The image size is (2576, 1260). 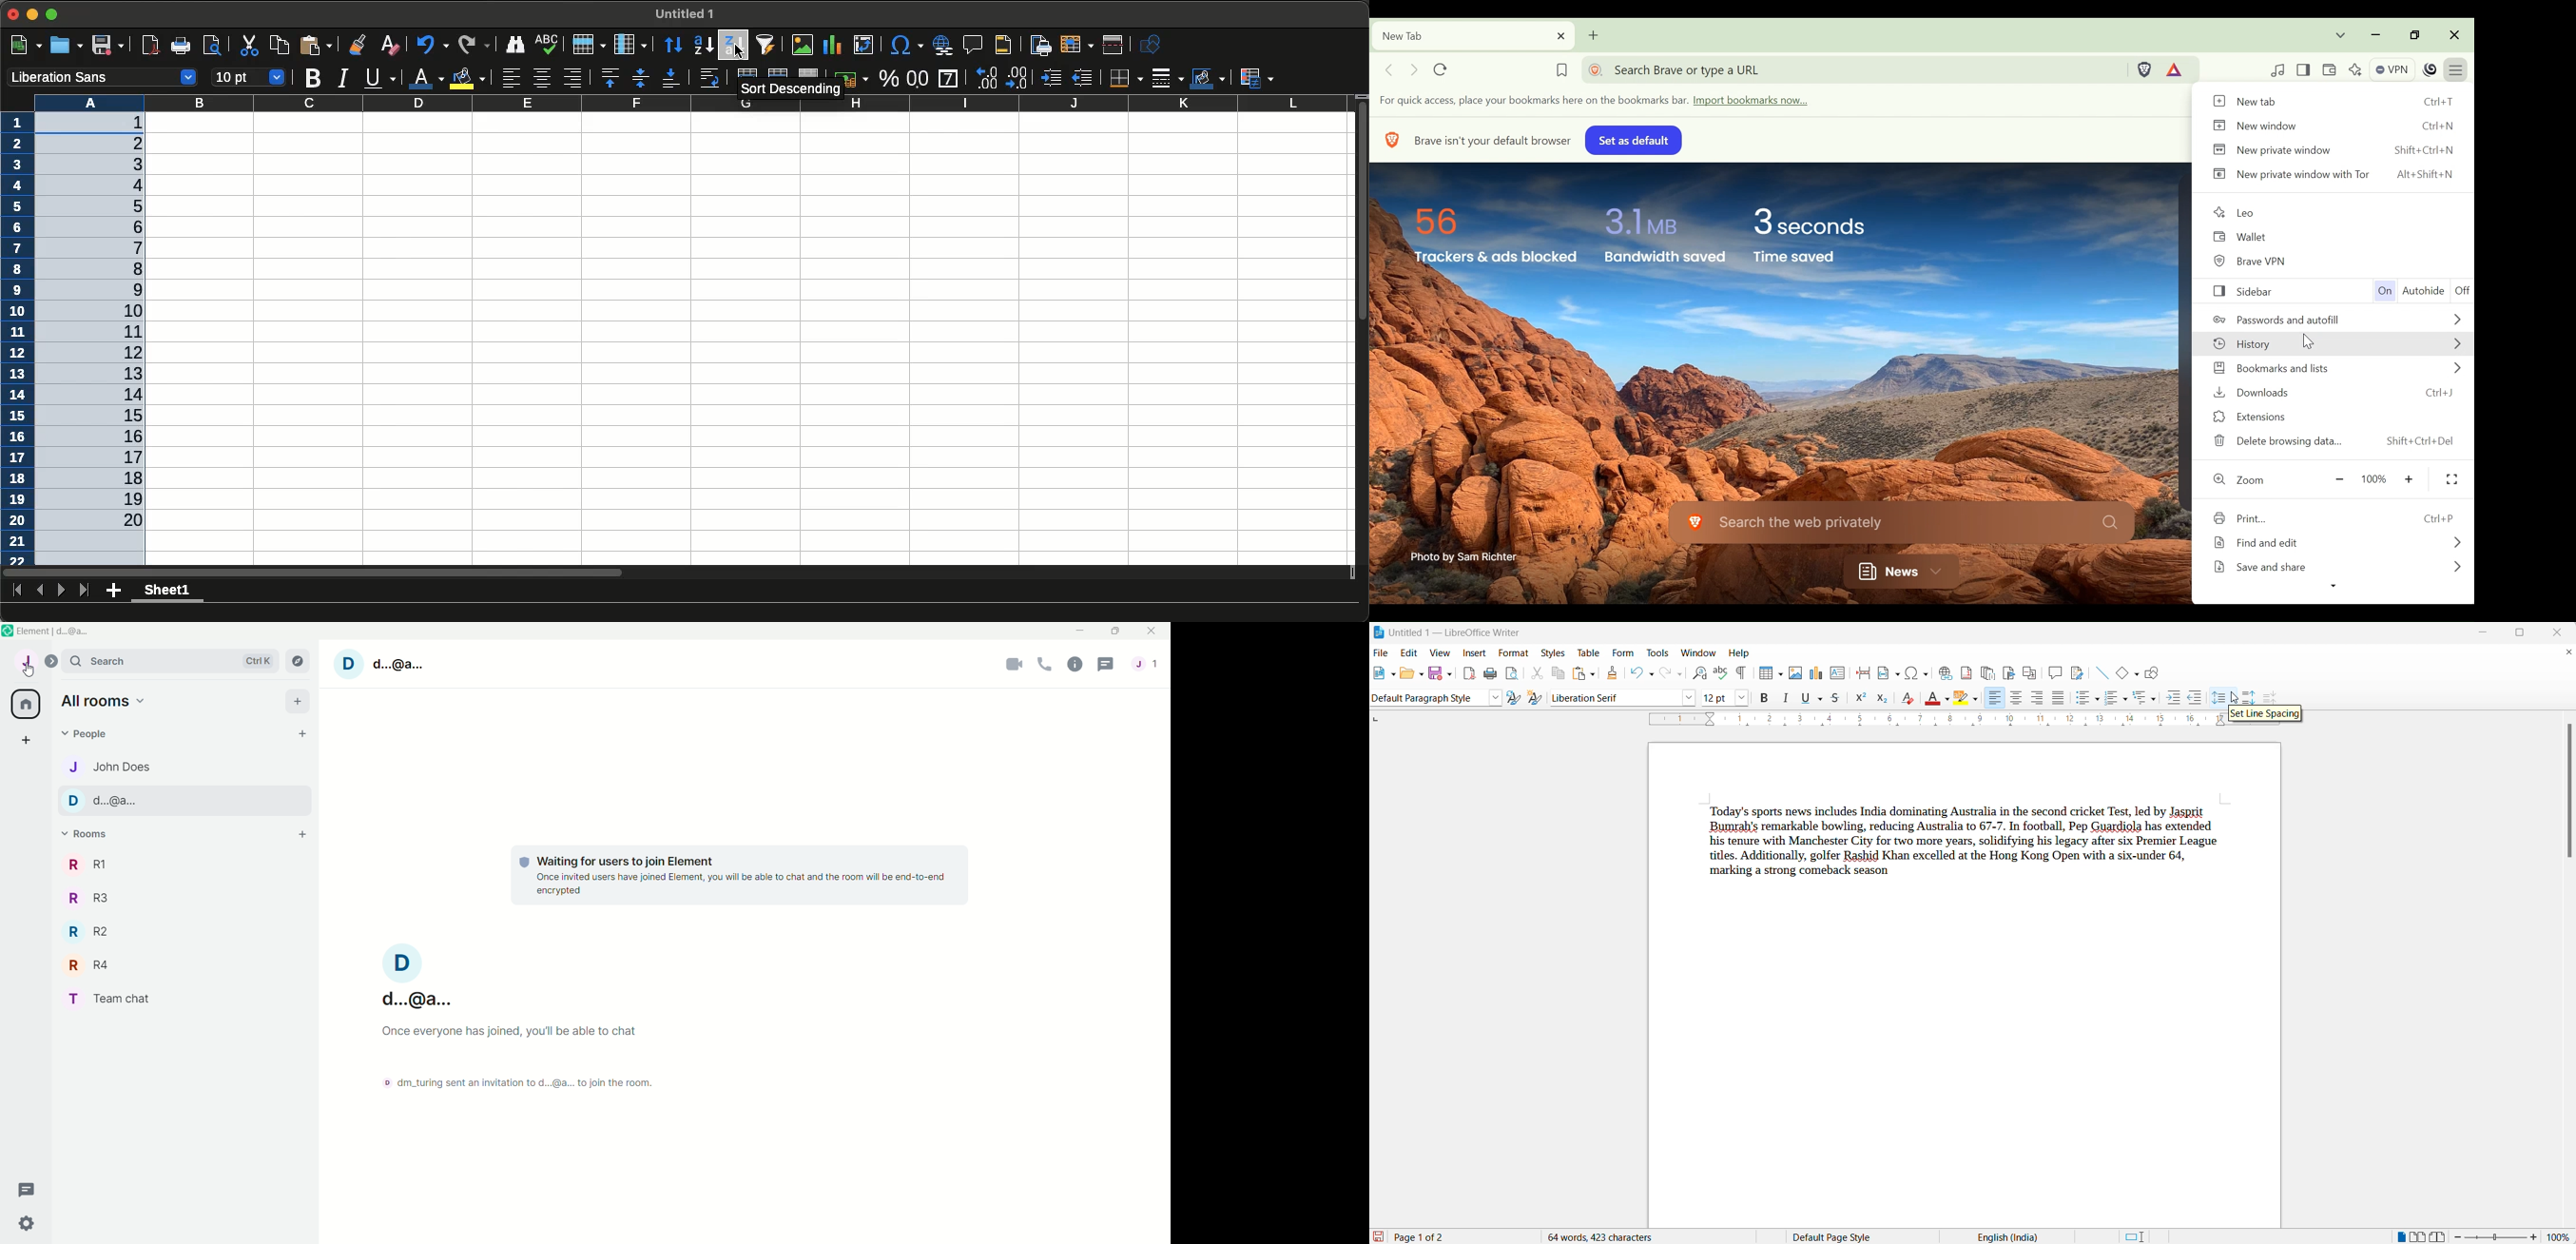 What do you see at coordinates (1208, 79) in the screenshot?
I see `Border color` at bounding box center [1208, 79].